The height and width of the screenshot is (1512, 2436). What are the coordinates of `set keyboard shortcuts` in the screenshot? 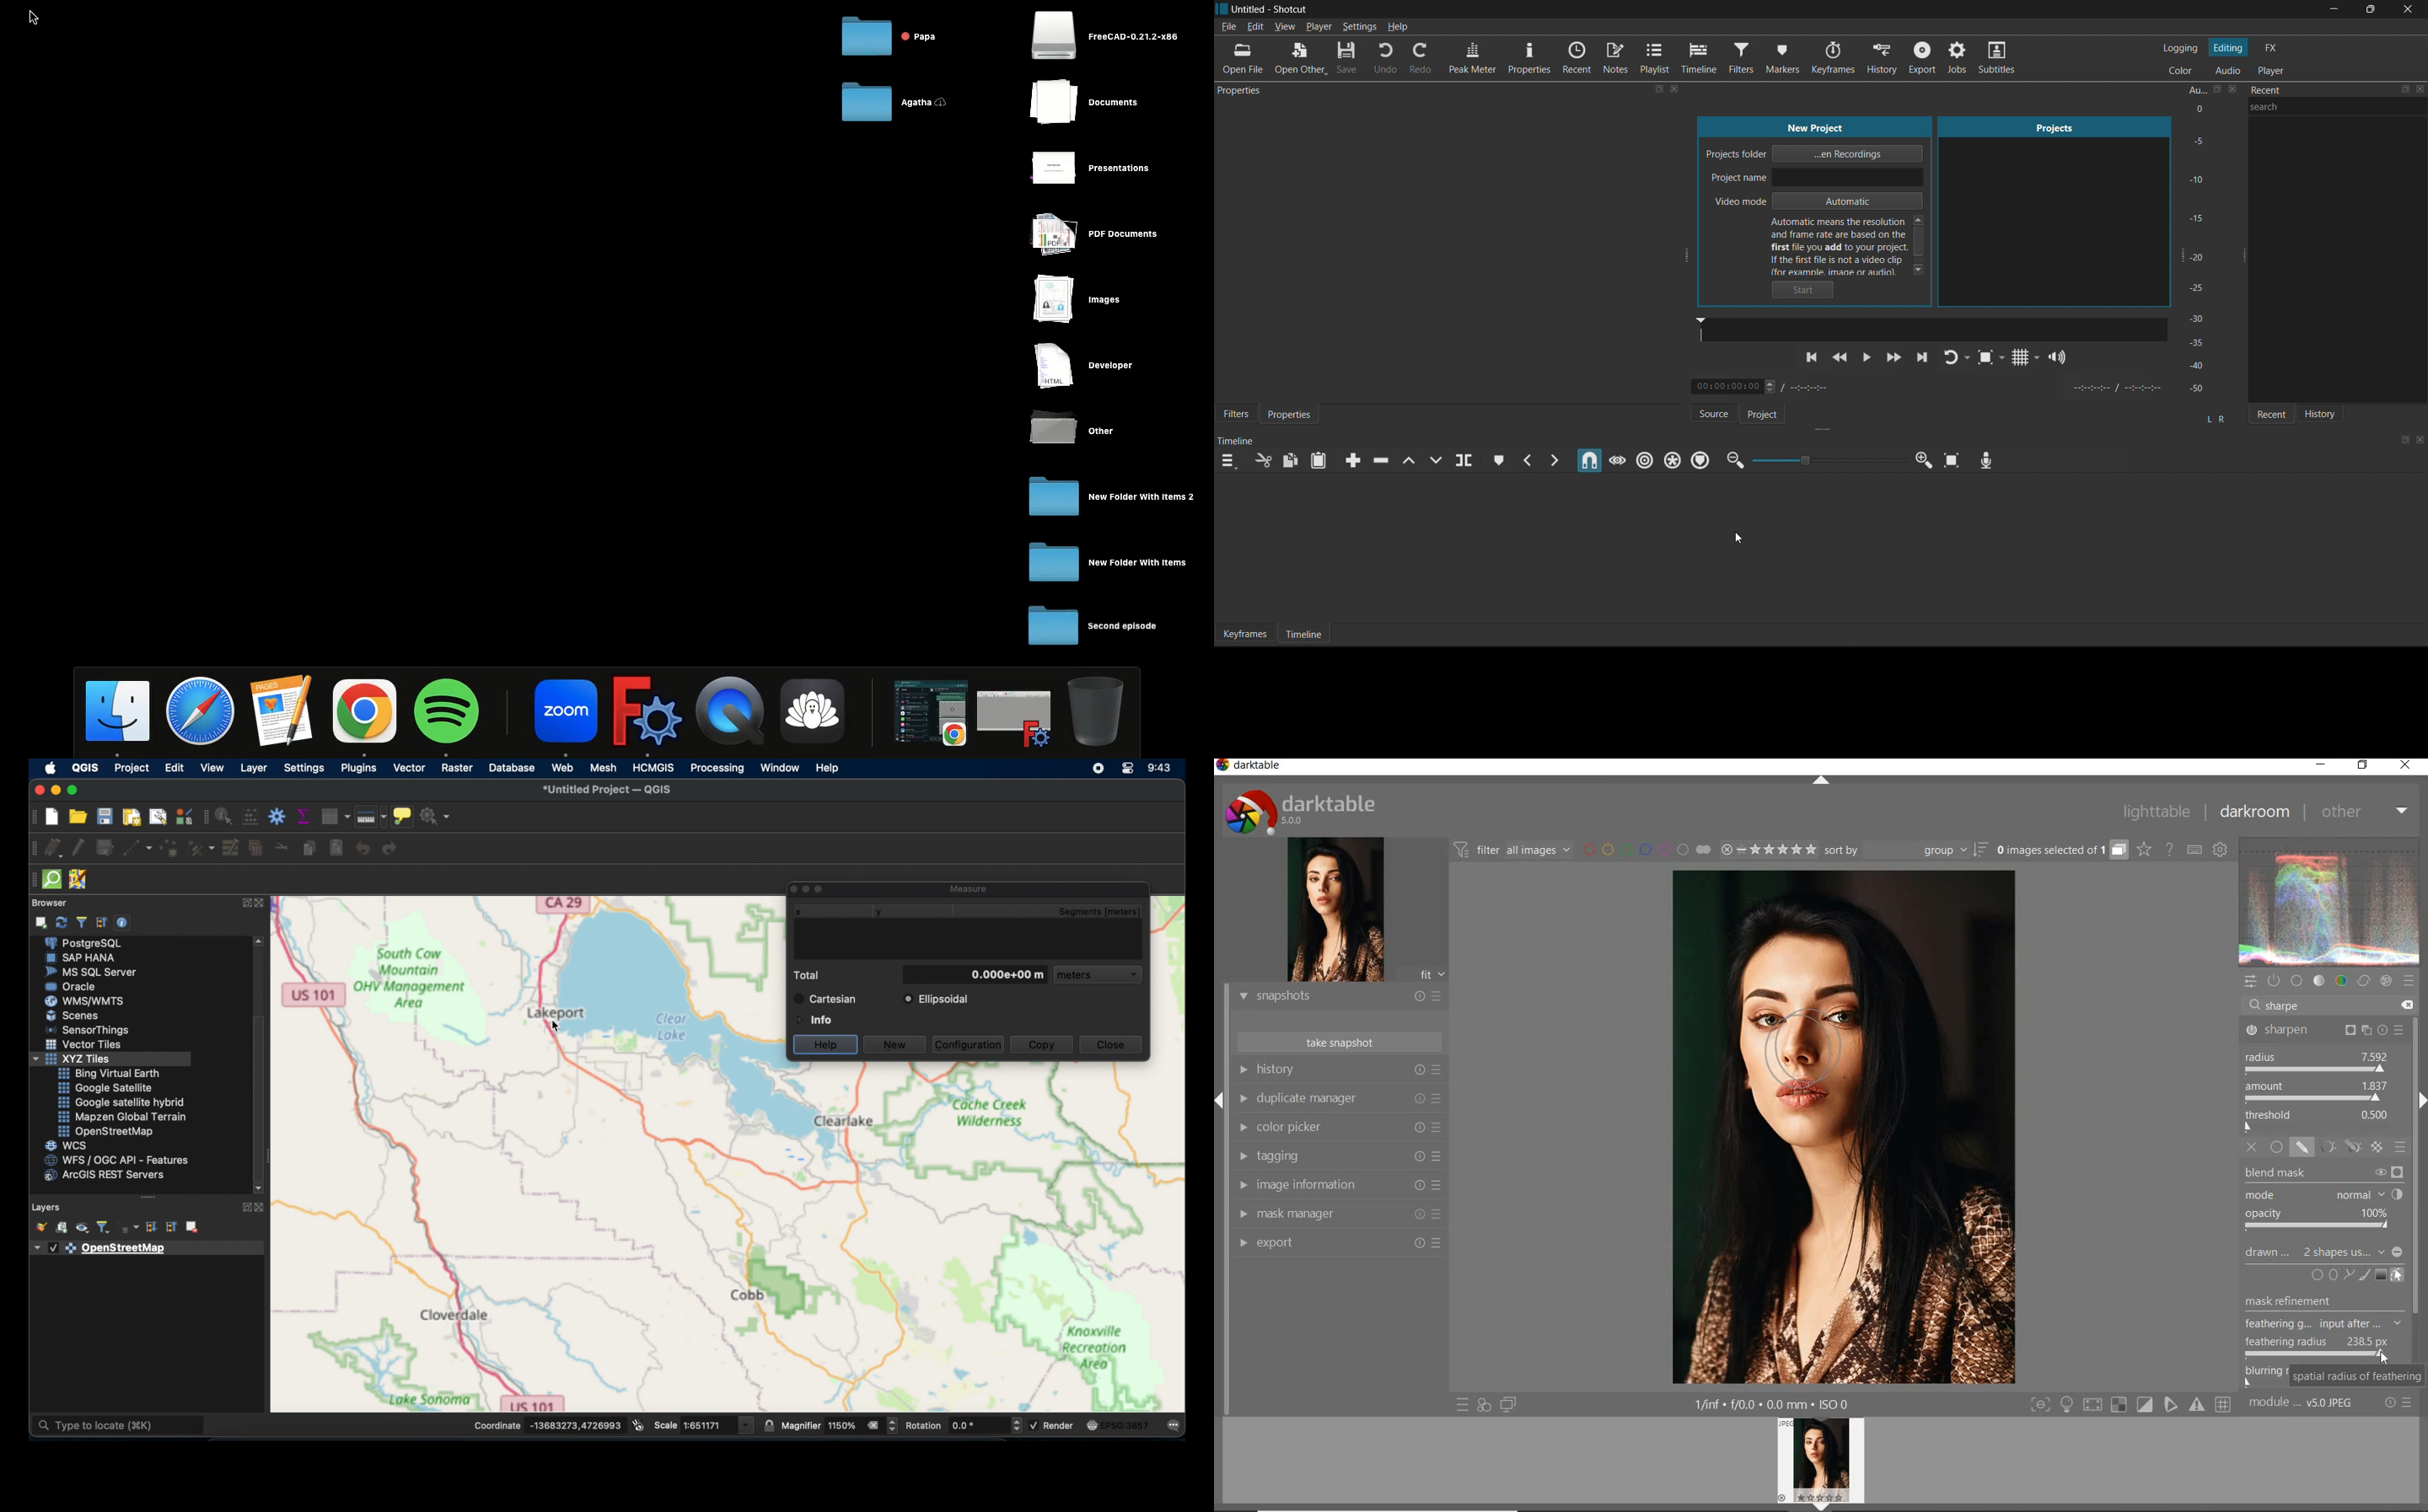 It's located at (2193, 850).